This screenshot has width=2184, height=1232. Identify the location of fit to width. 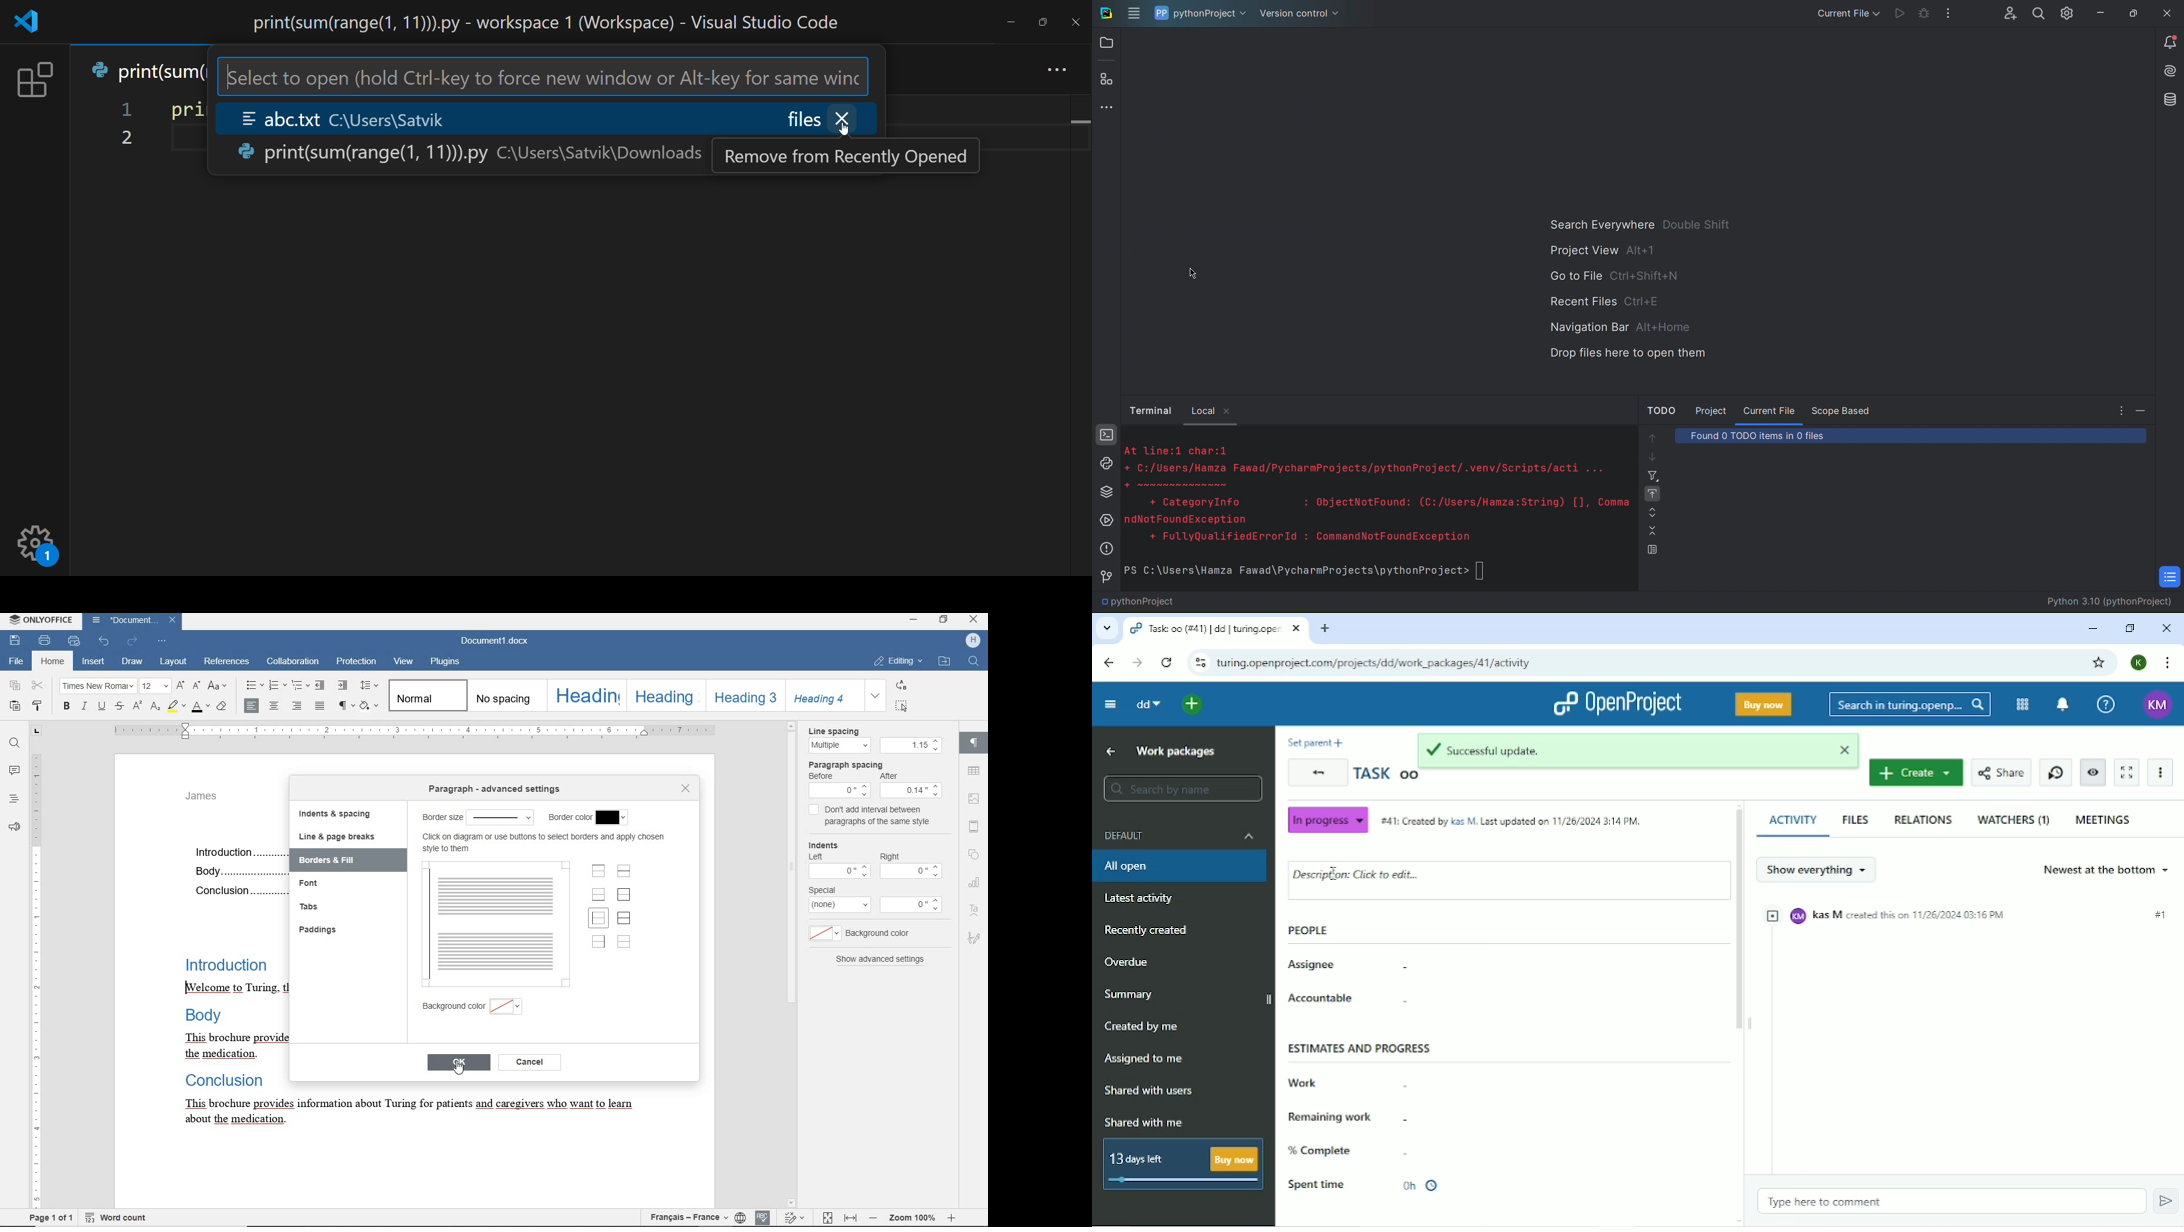
(852, 1219).